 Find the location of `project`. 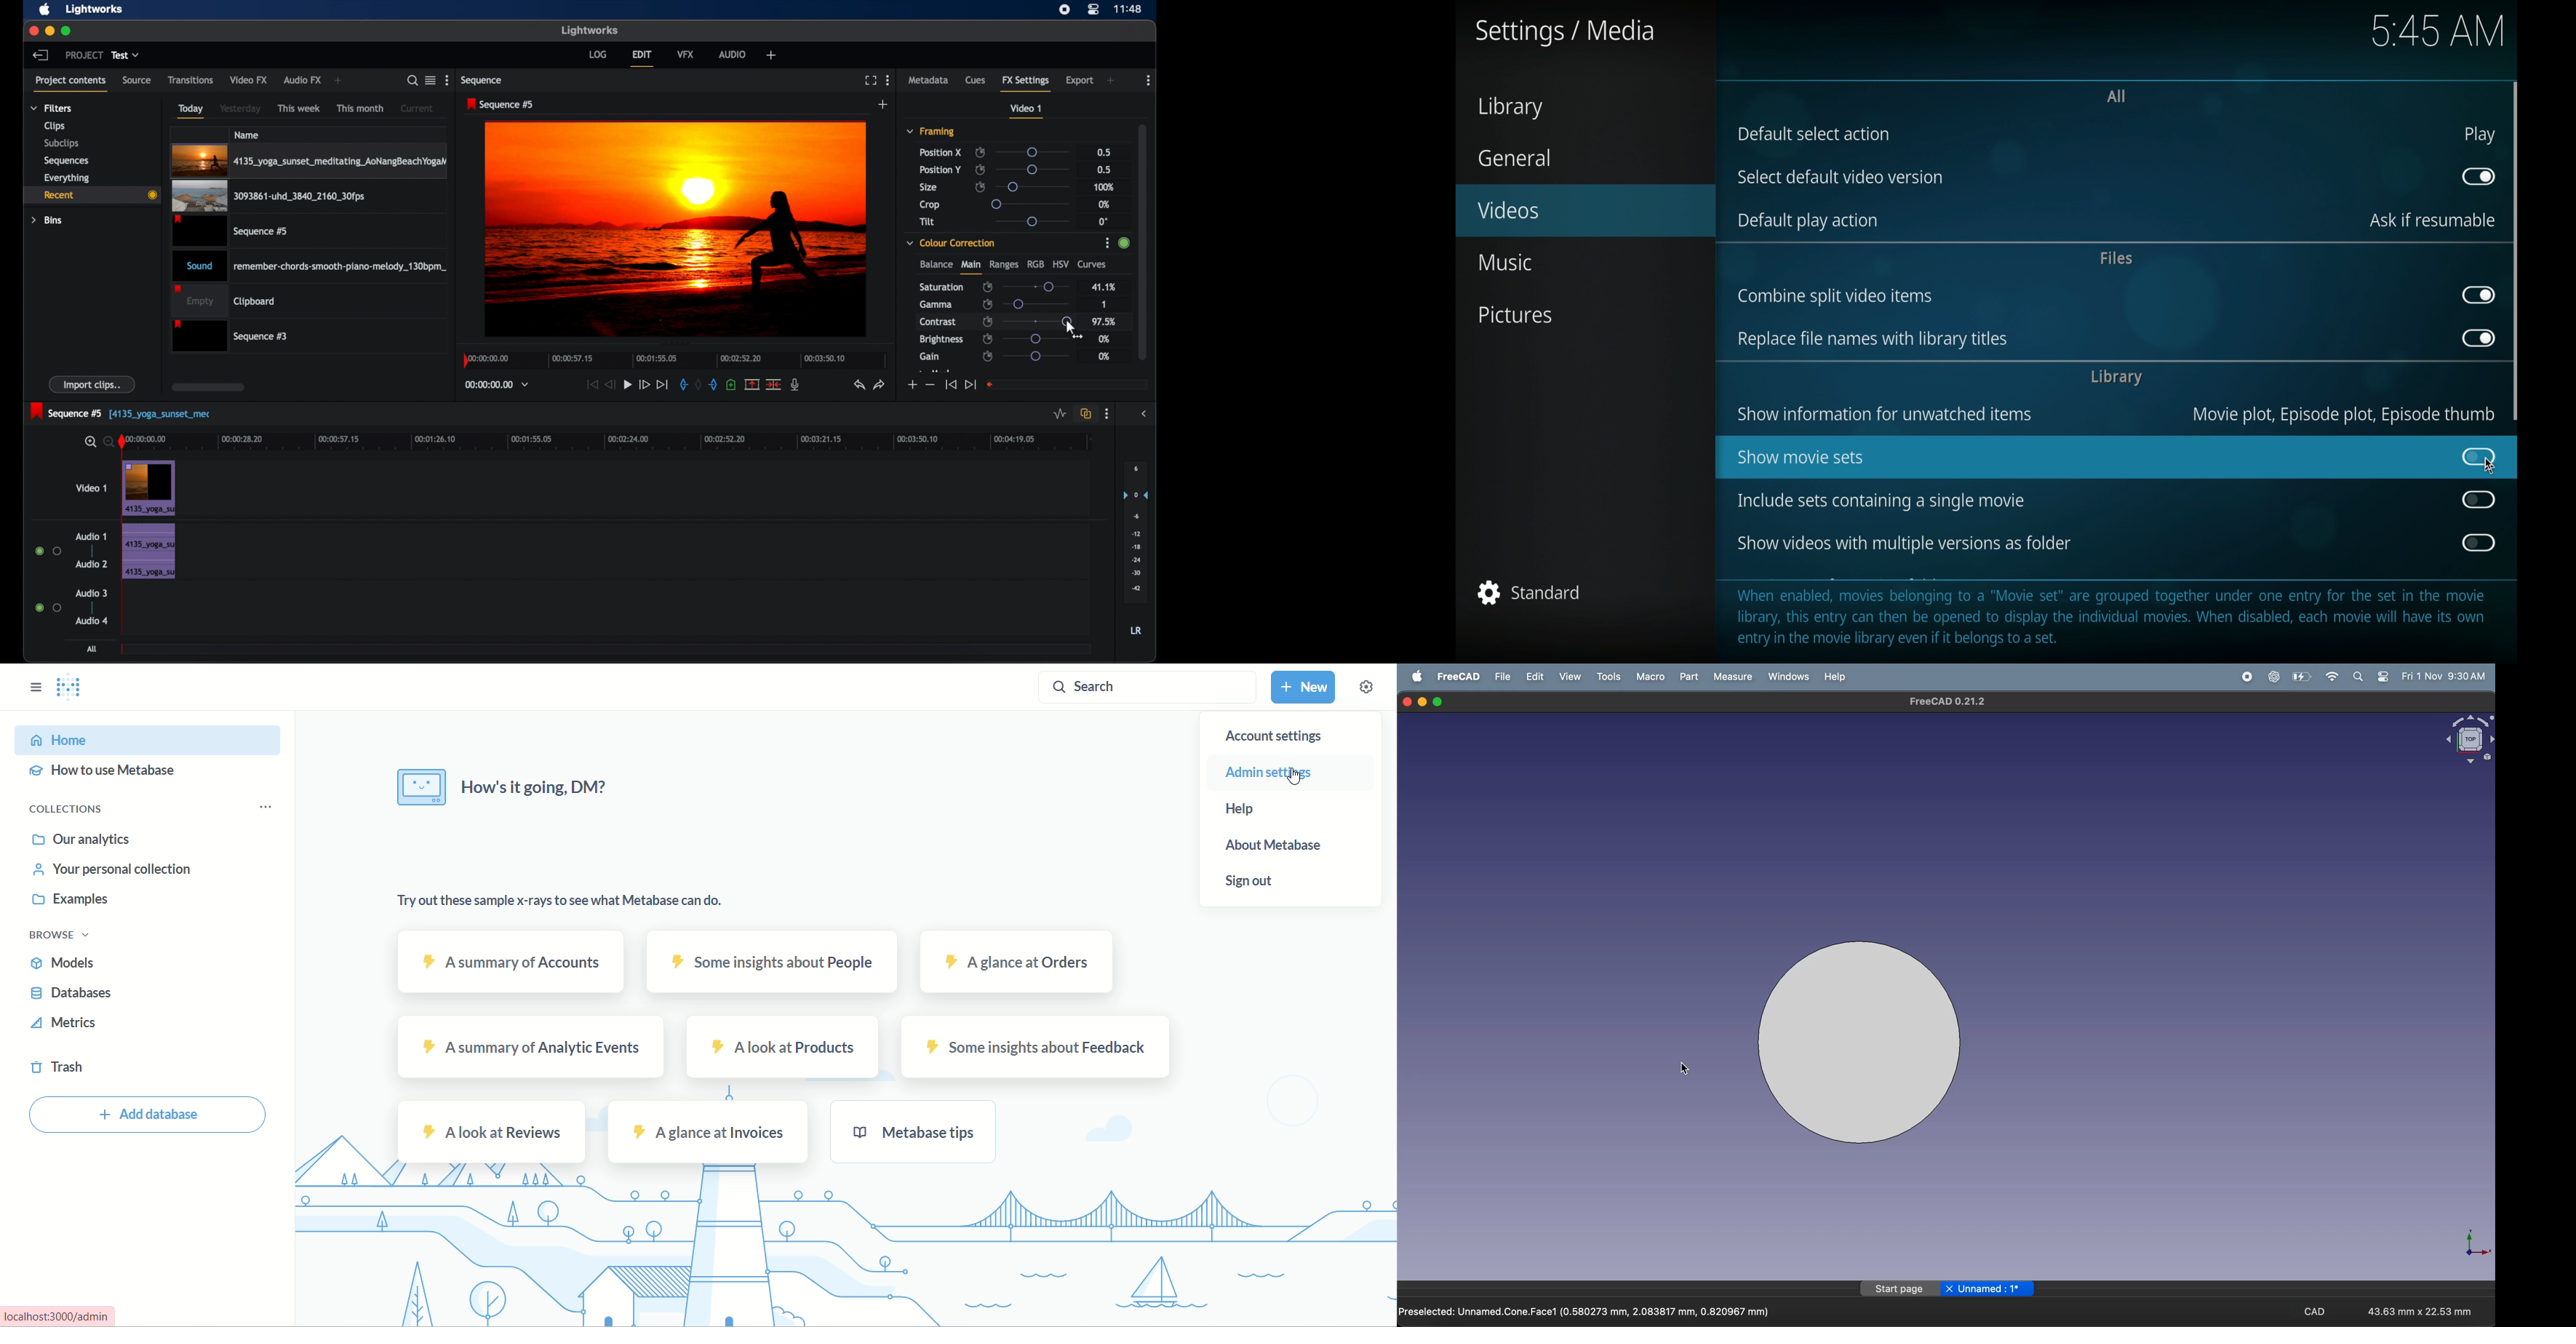

project is located at coordinates (84, 55).